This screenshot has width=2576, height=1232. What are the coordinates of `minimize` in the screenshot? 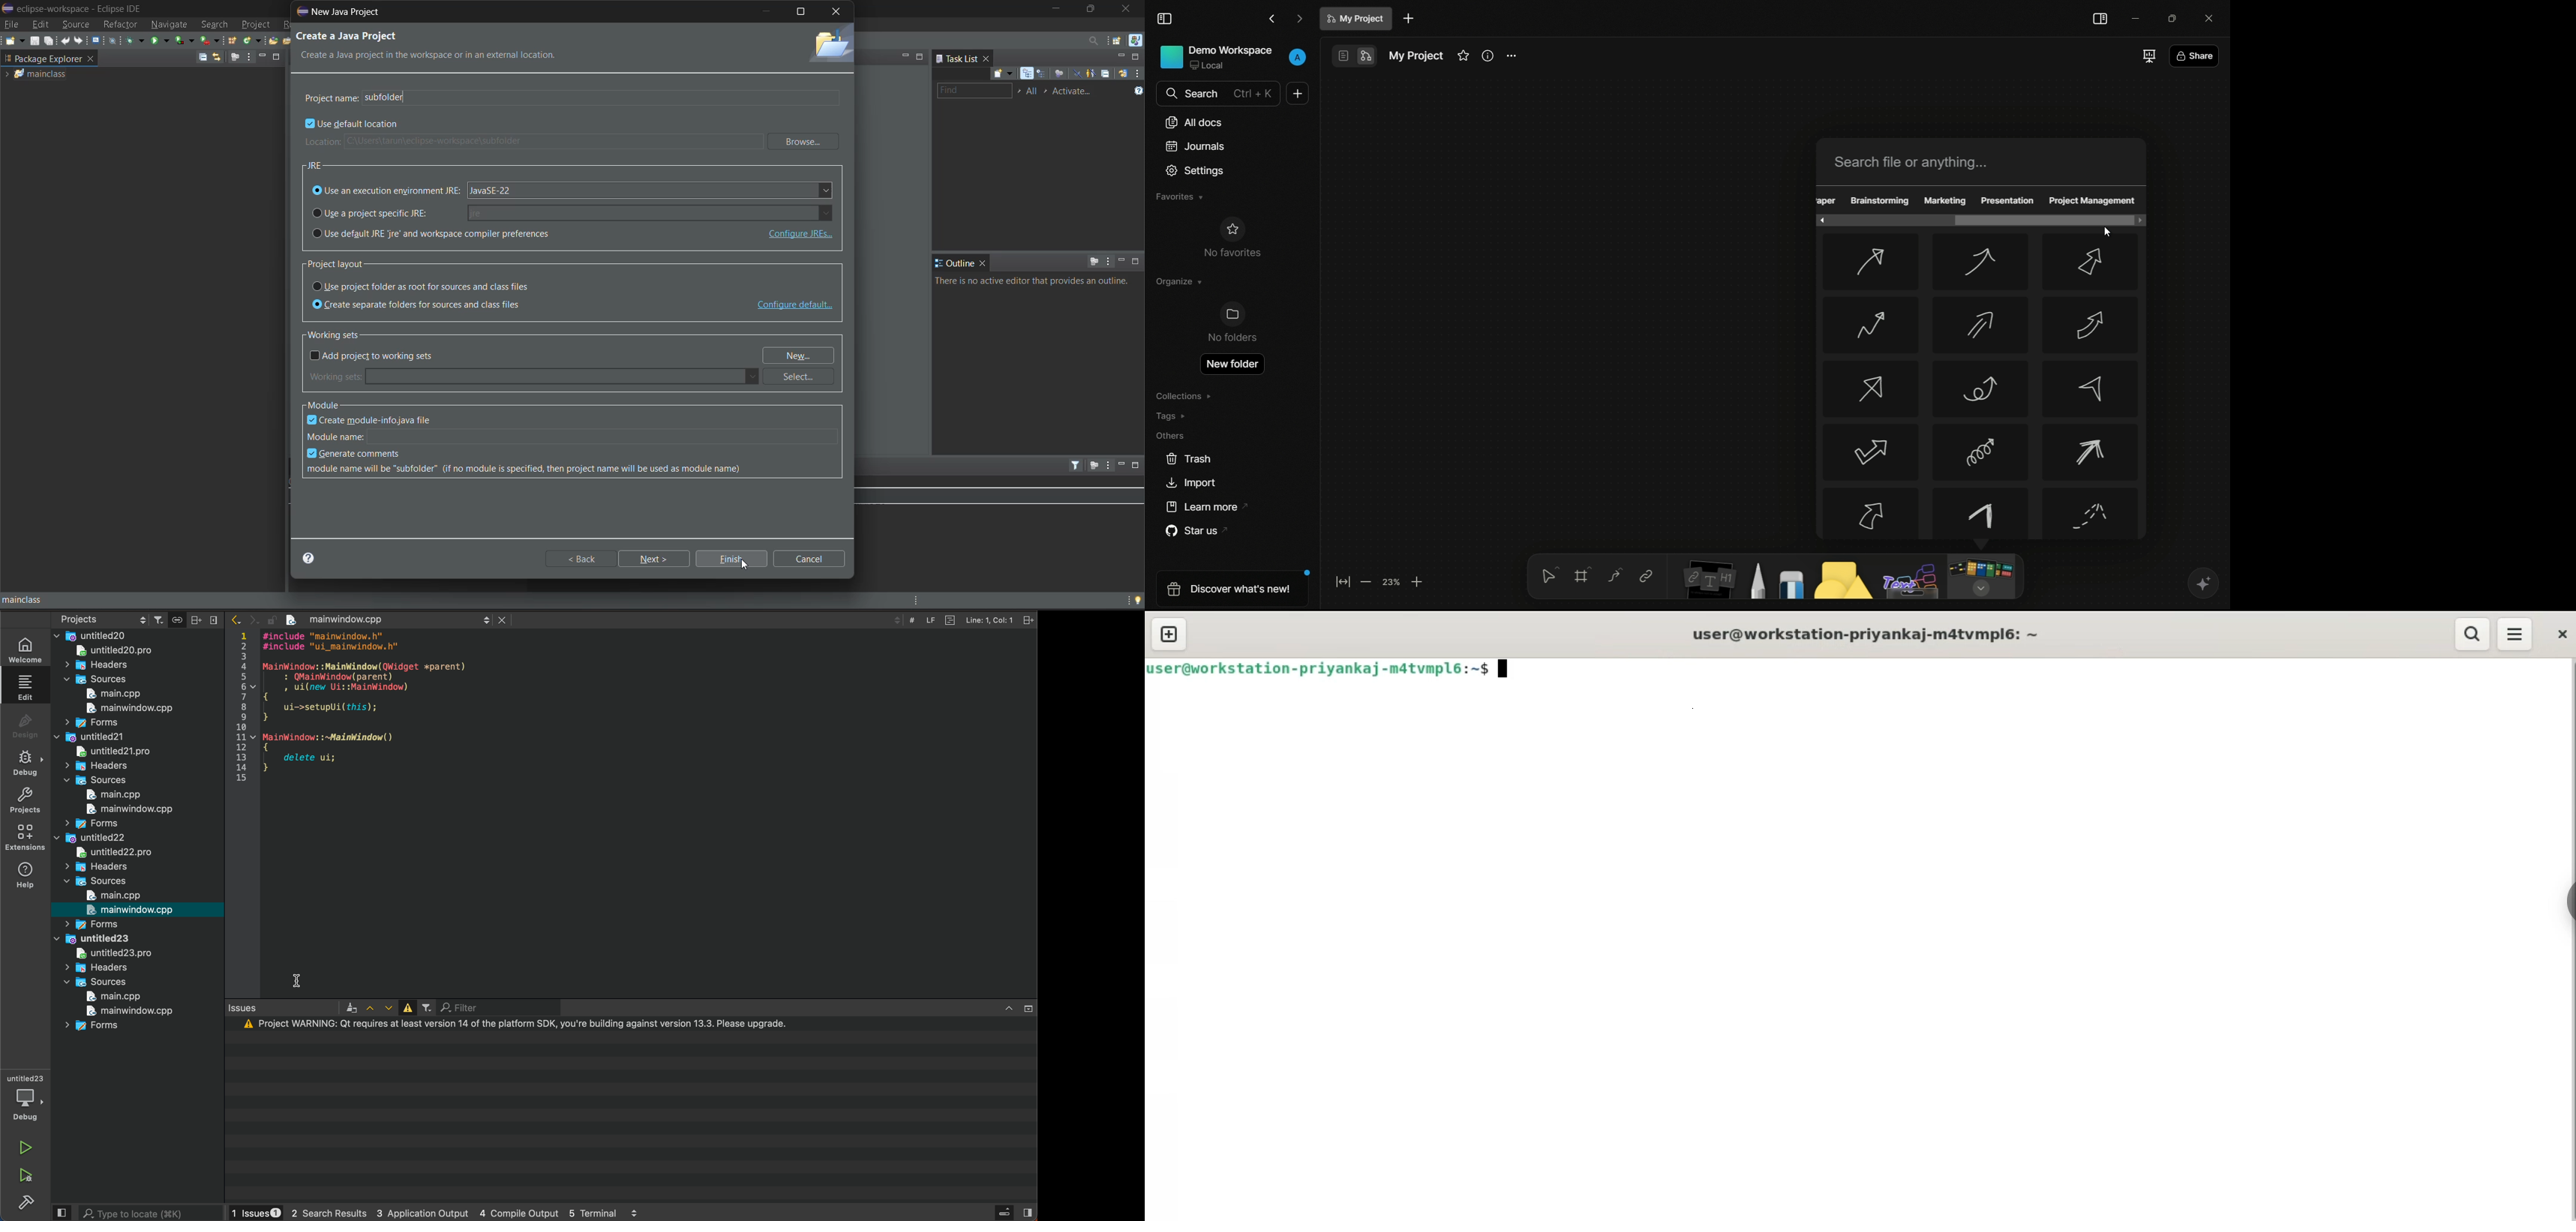 It's located at (1120, 464).